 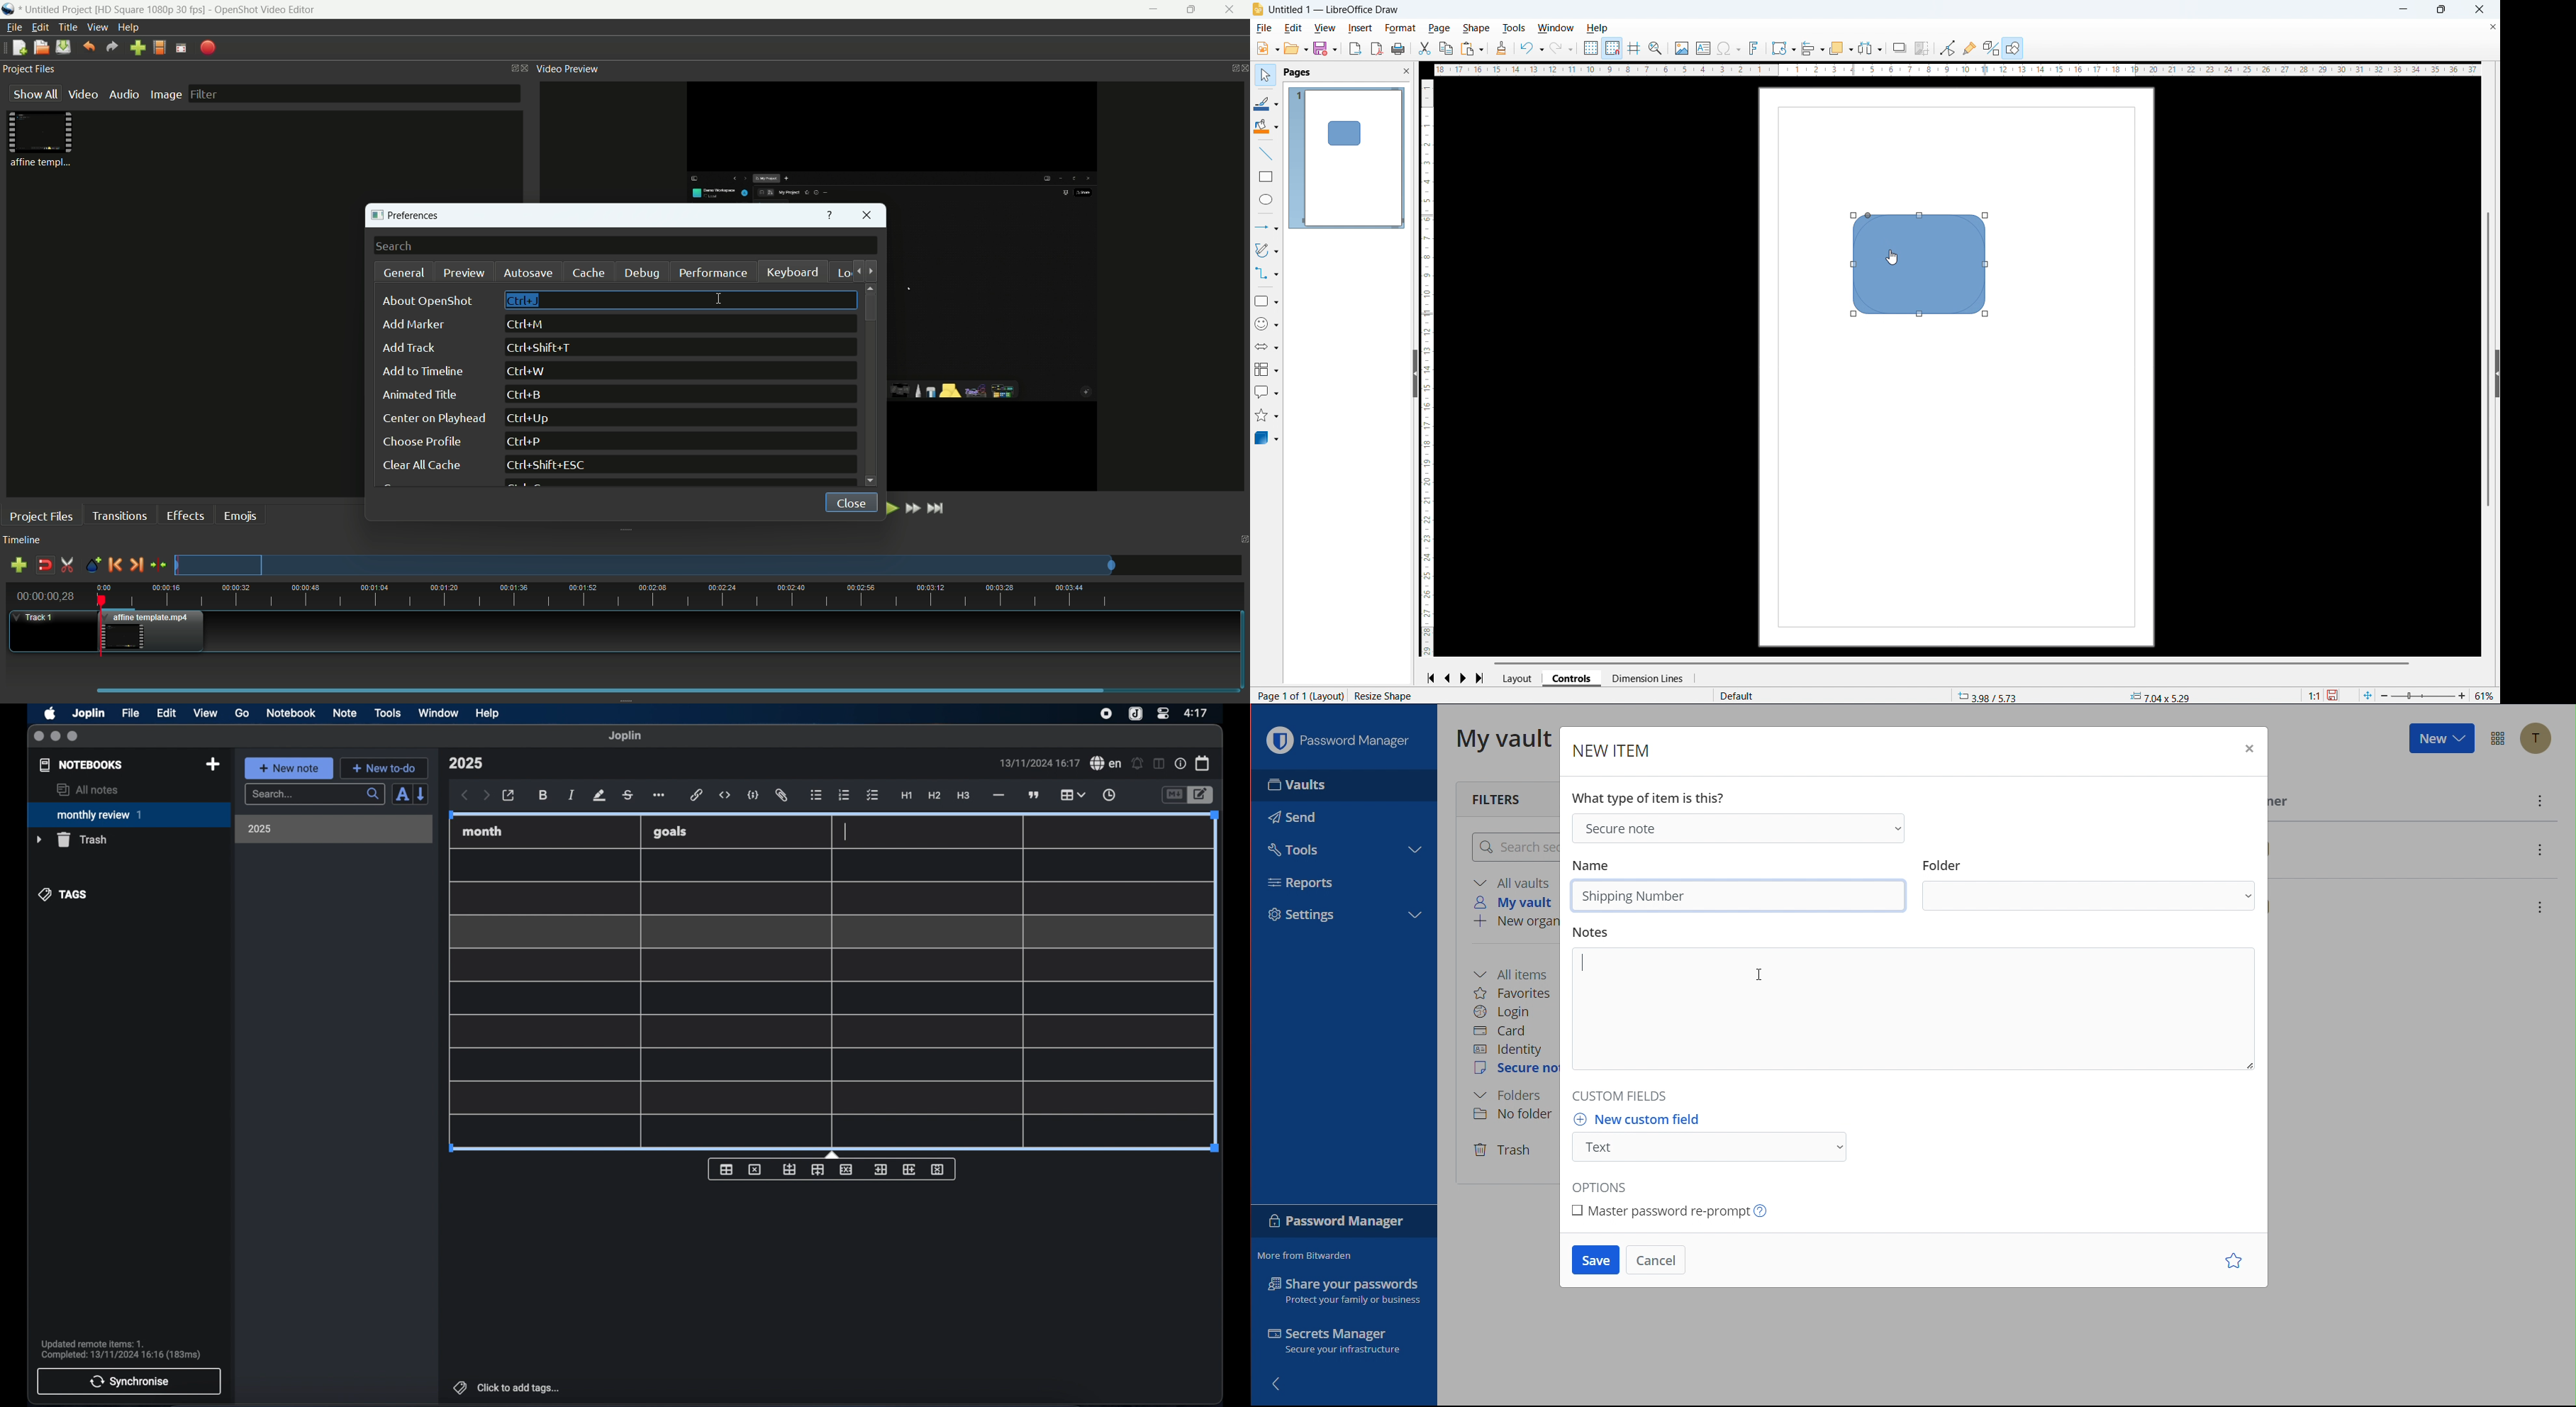 I want to click on close project files, so click(x=522, y=68).